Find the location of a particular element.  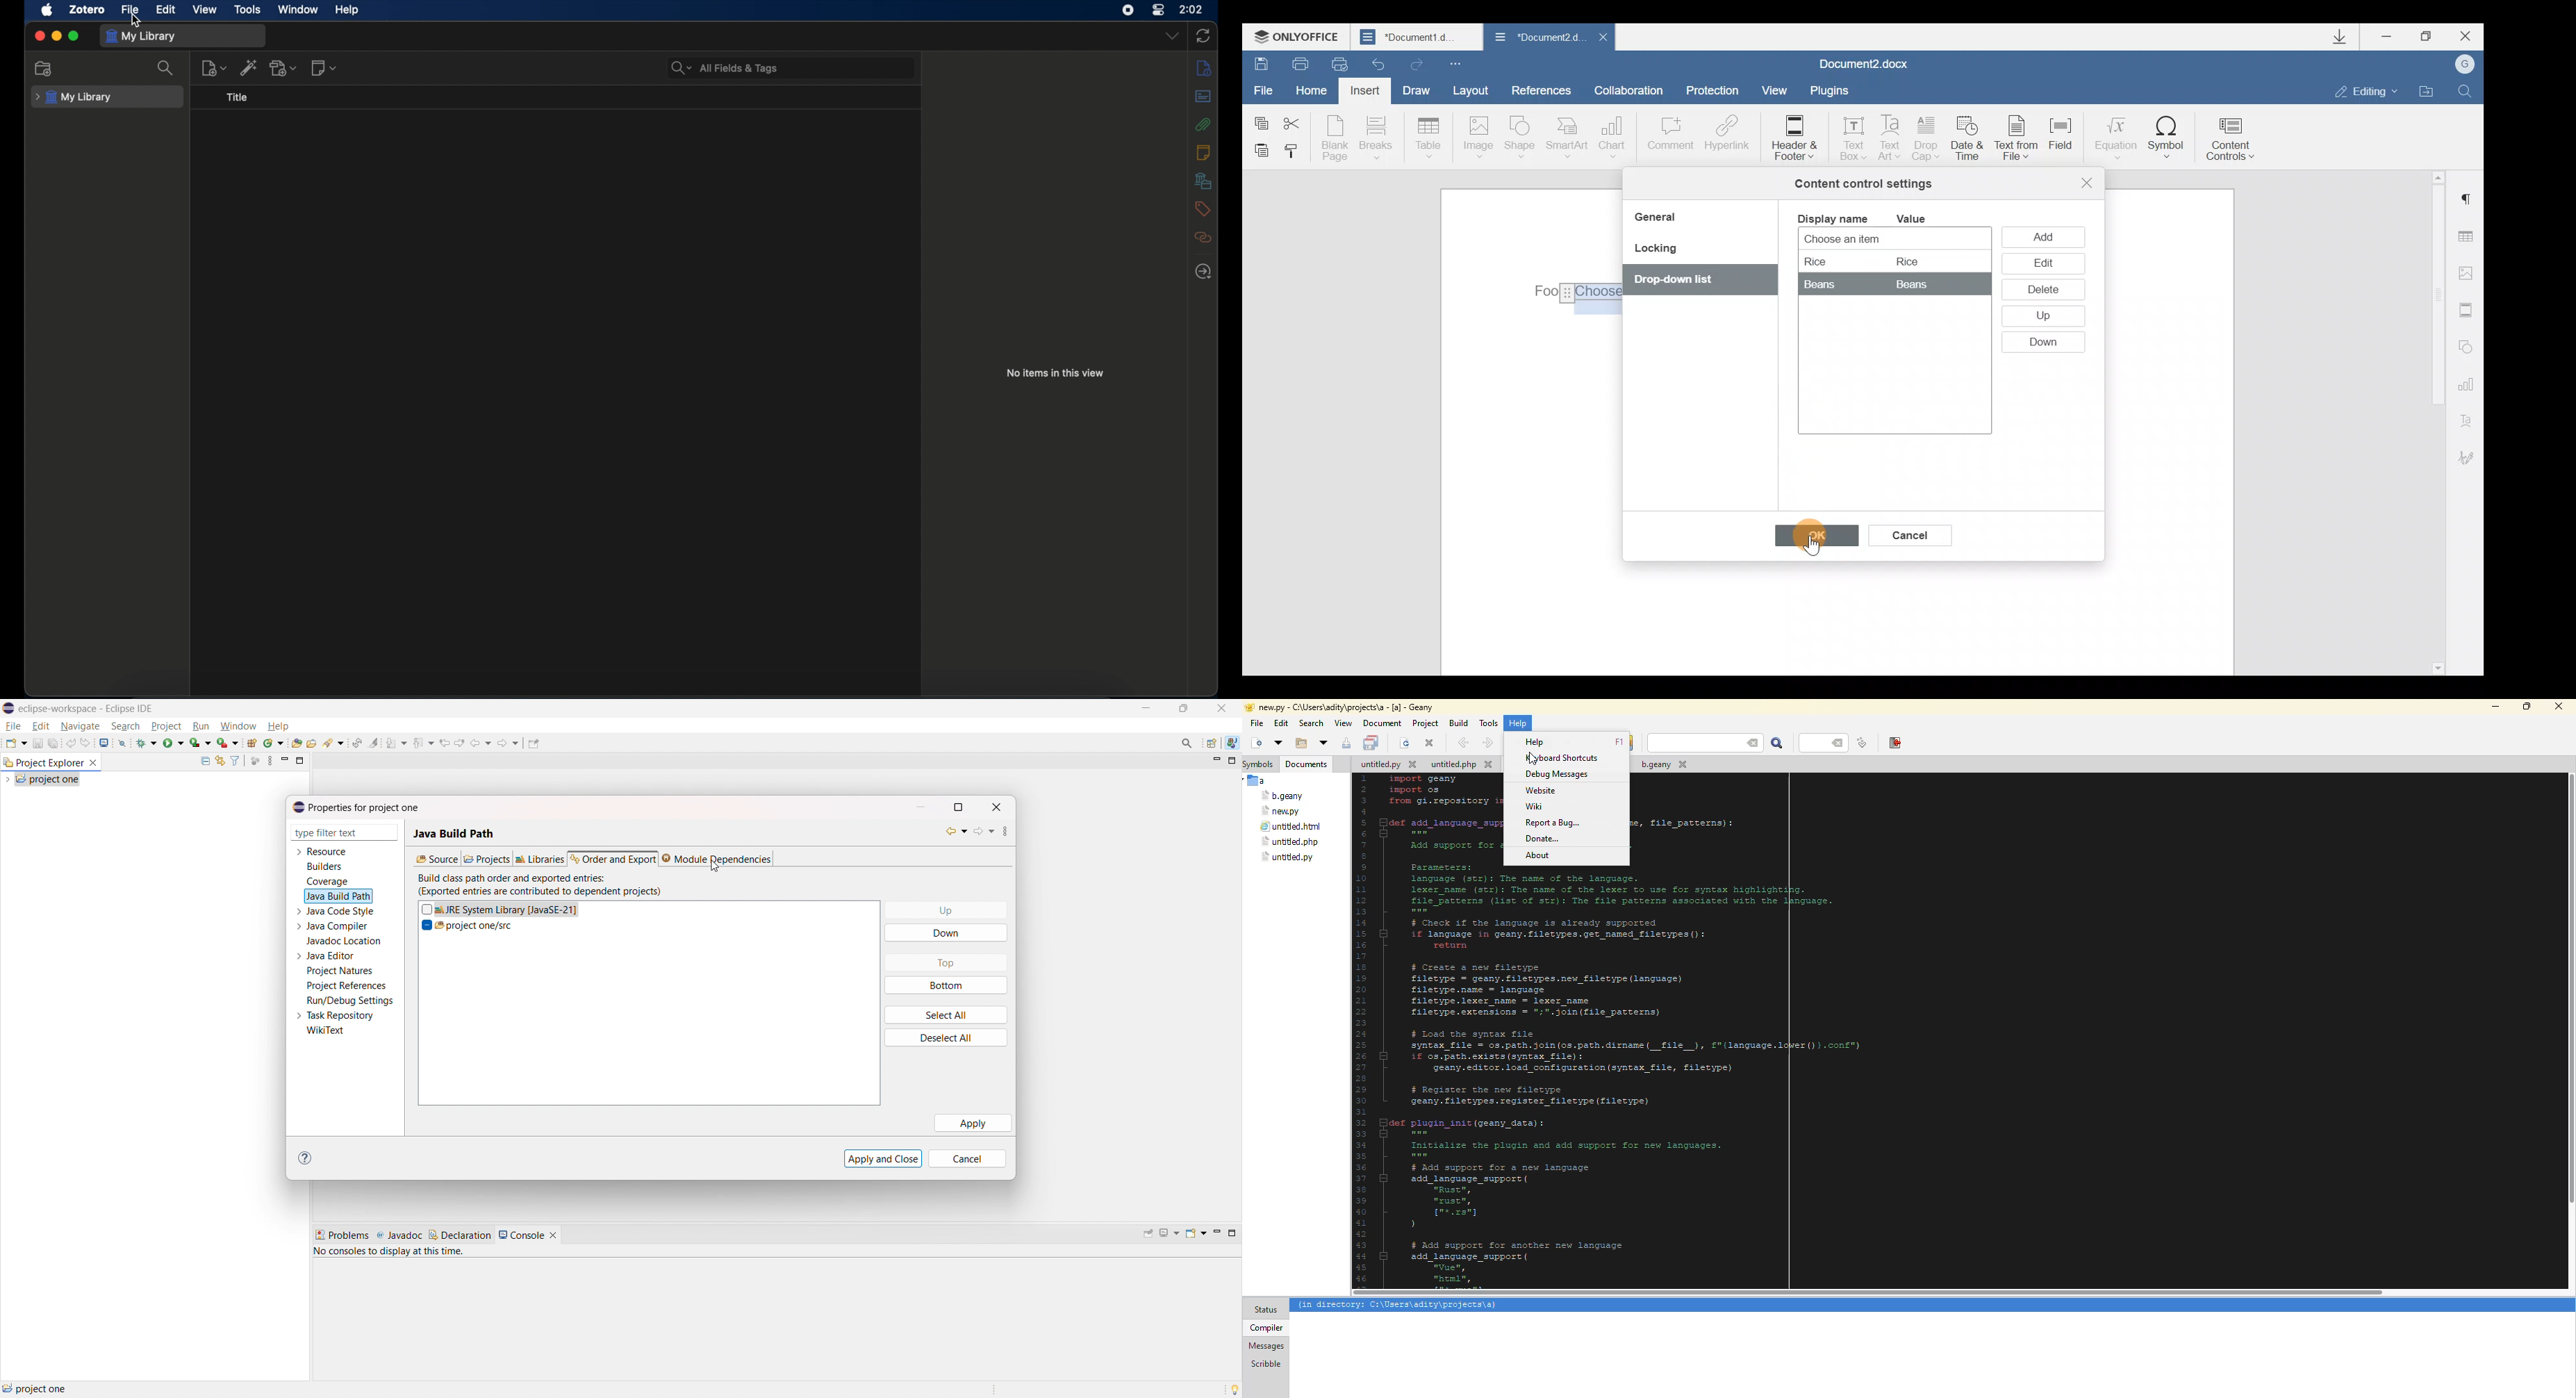

Down is located at coordinates (2049, 342).